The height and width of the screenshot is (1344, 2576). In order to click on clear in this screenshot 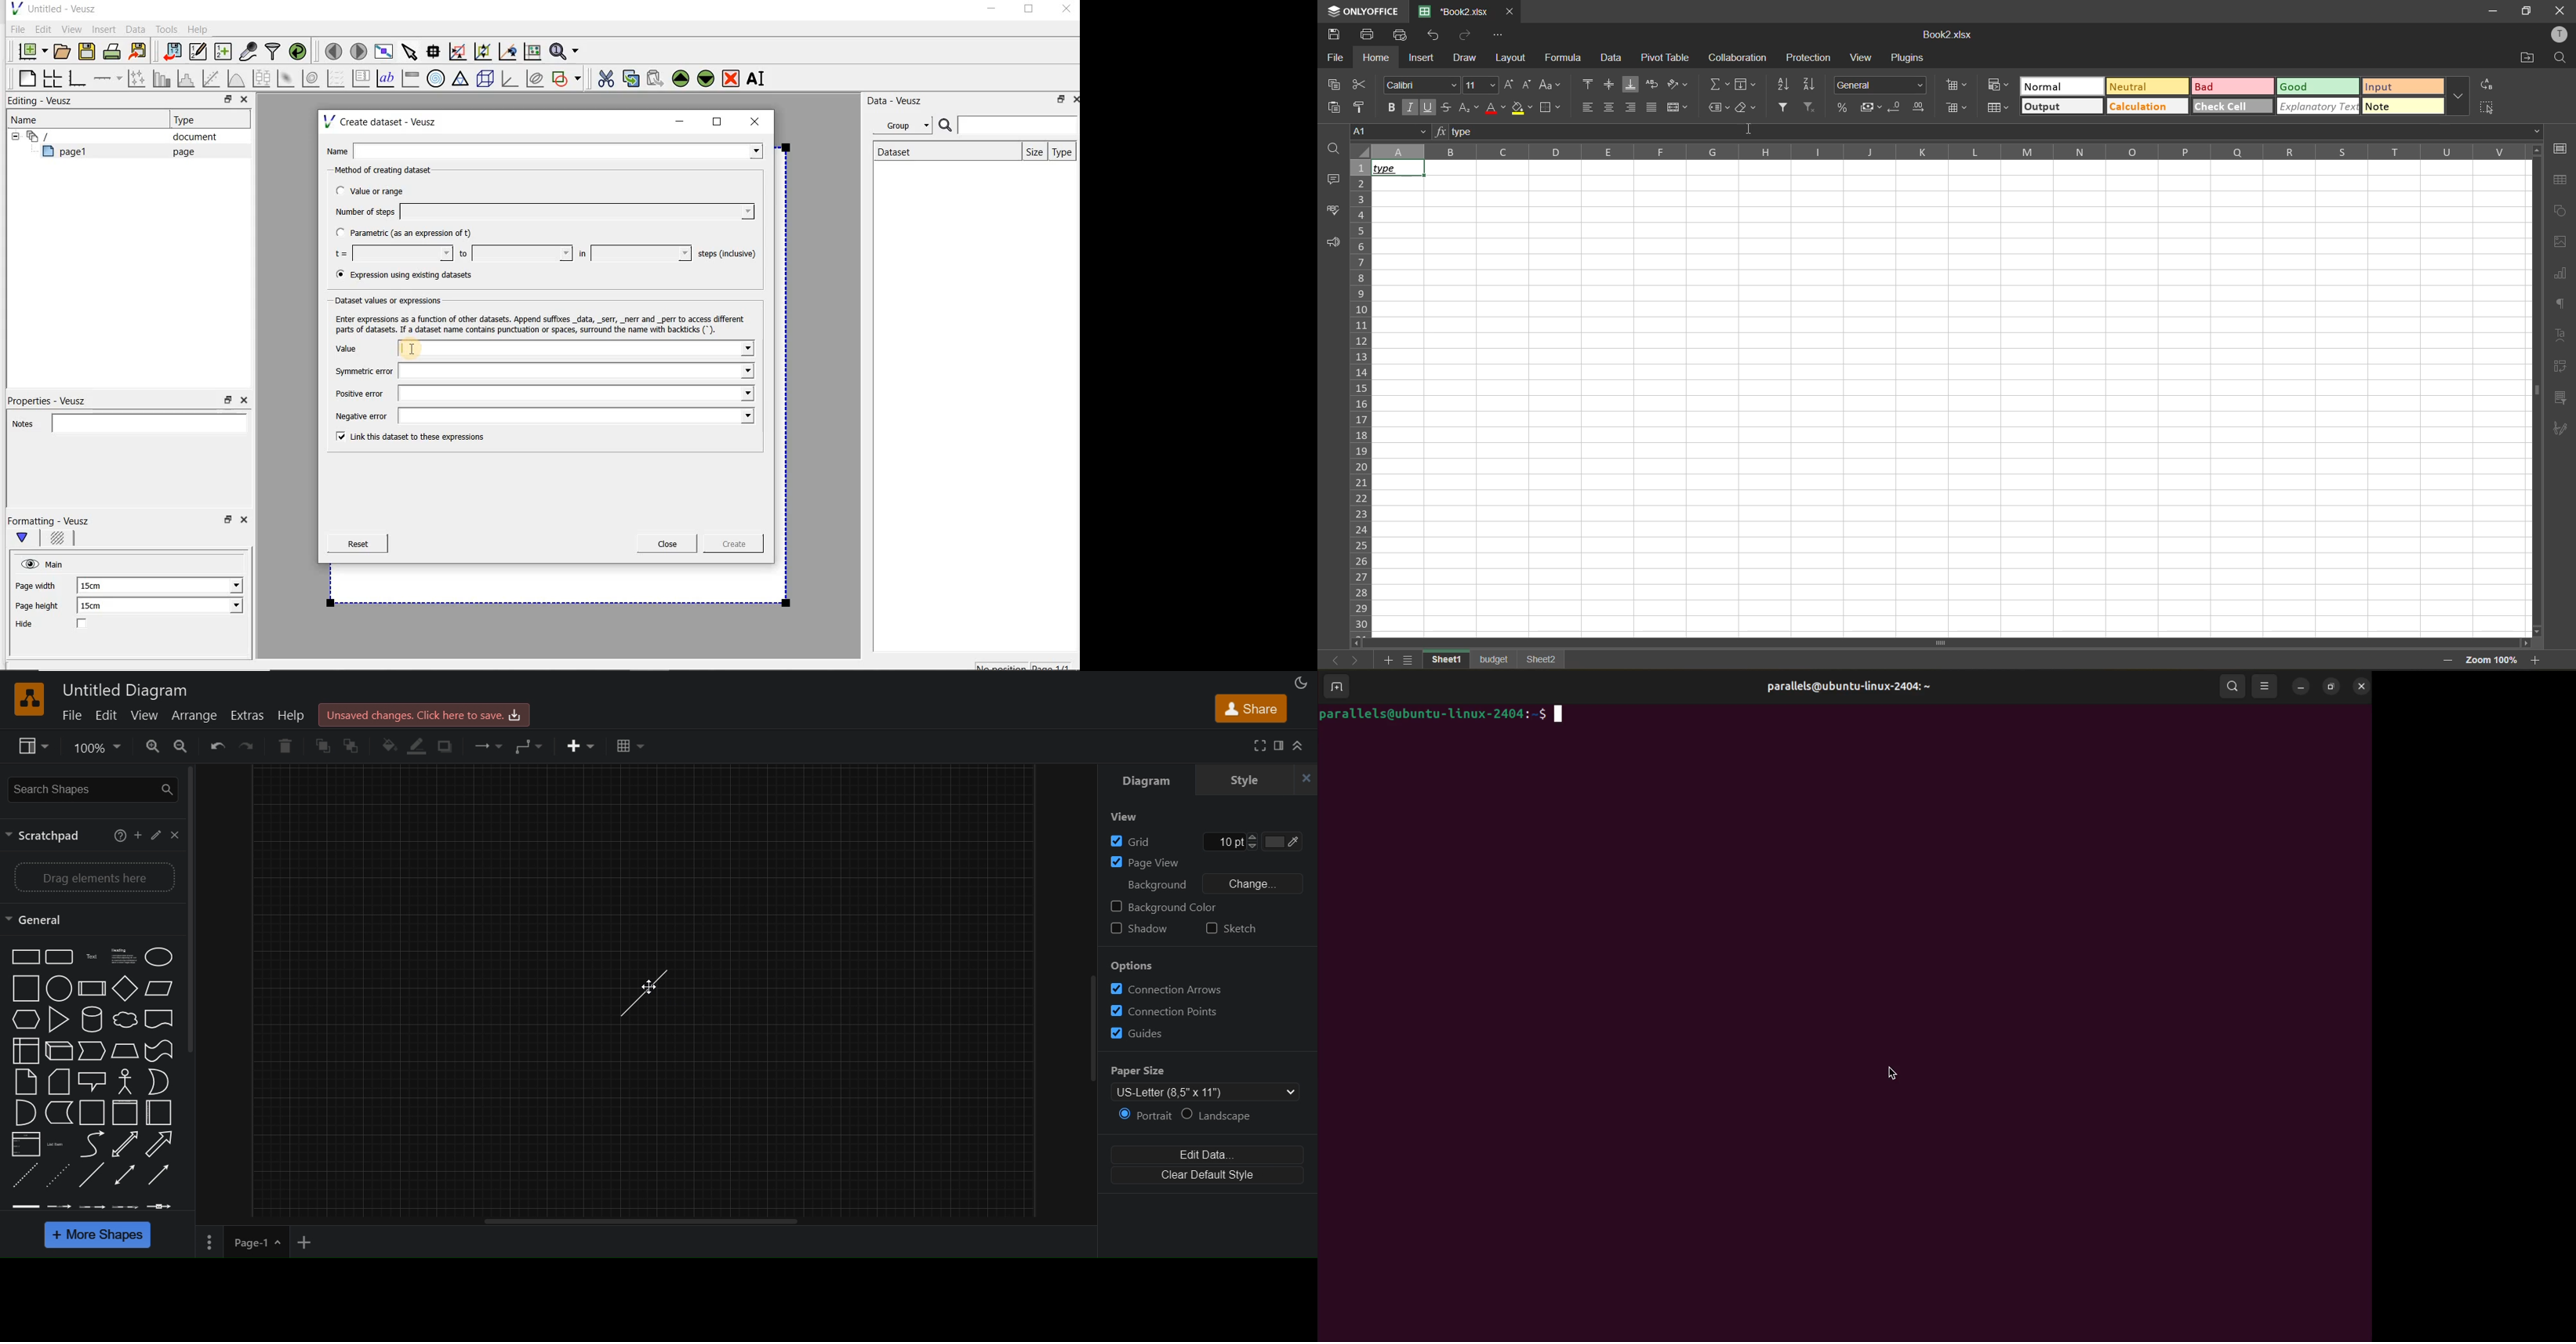, I will do `click(1748, 108)`.